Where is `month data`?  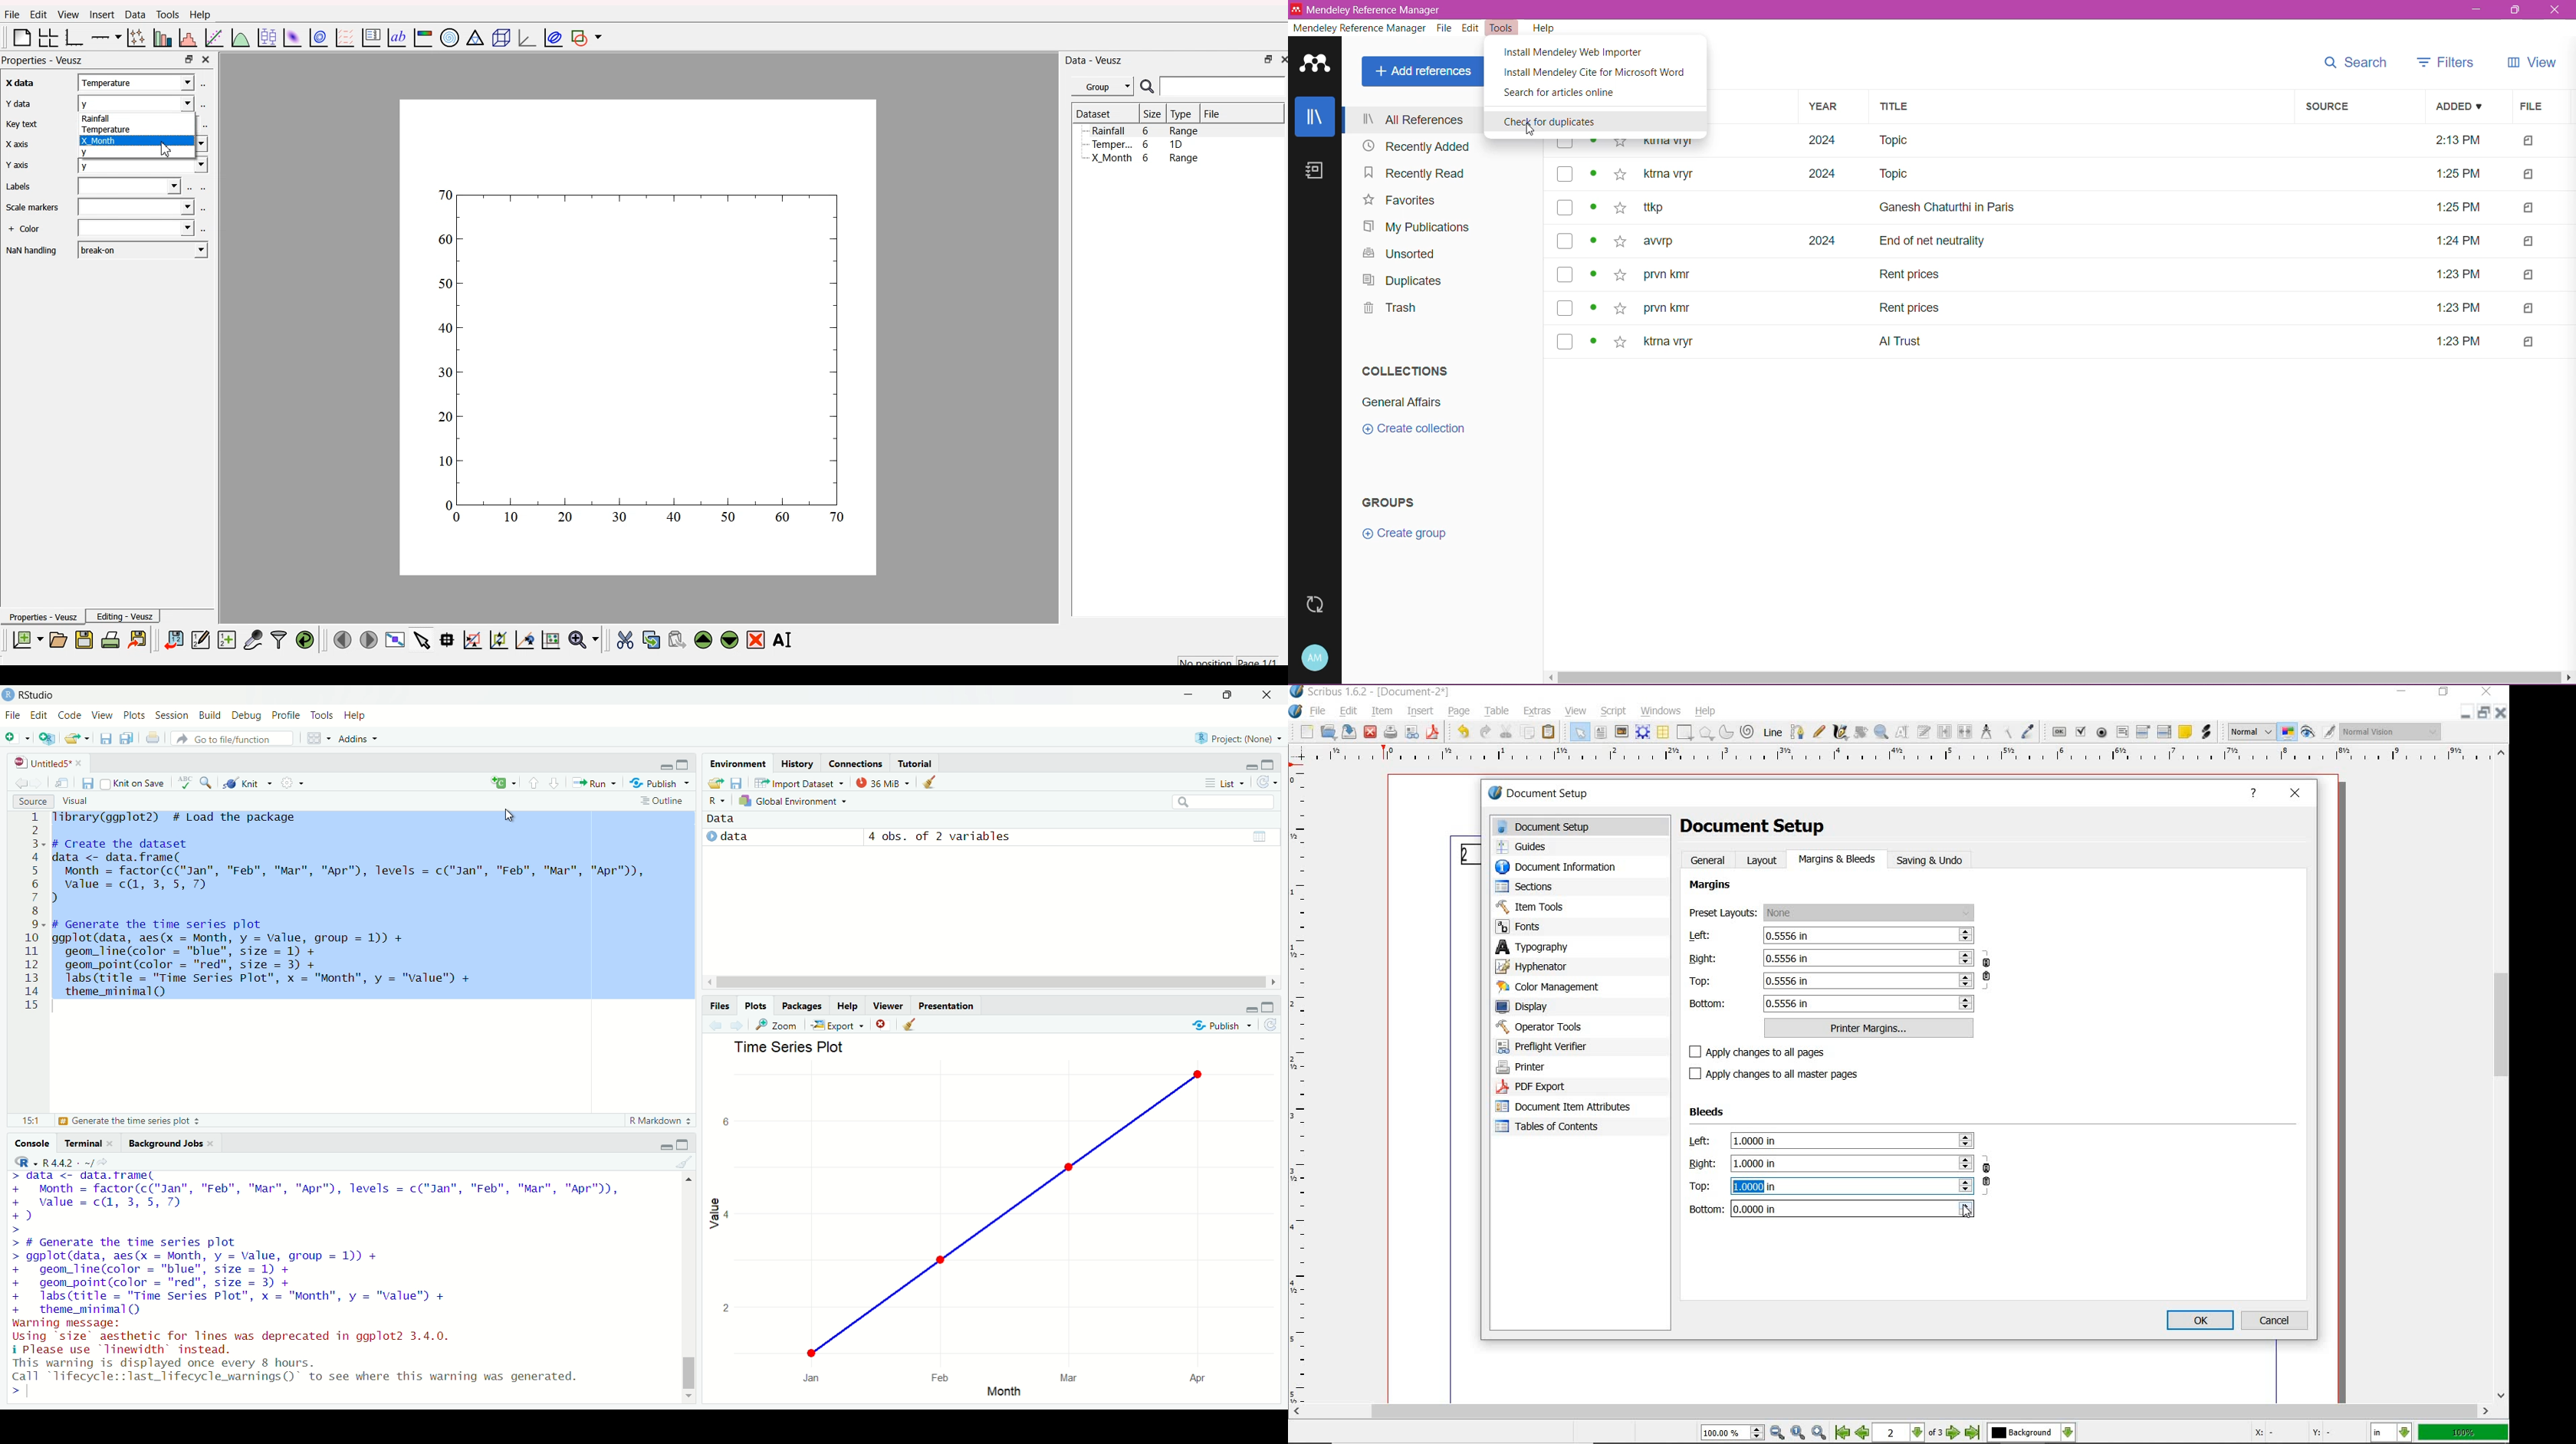
month data is located at coordinates (313, 1201).